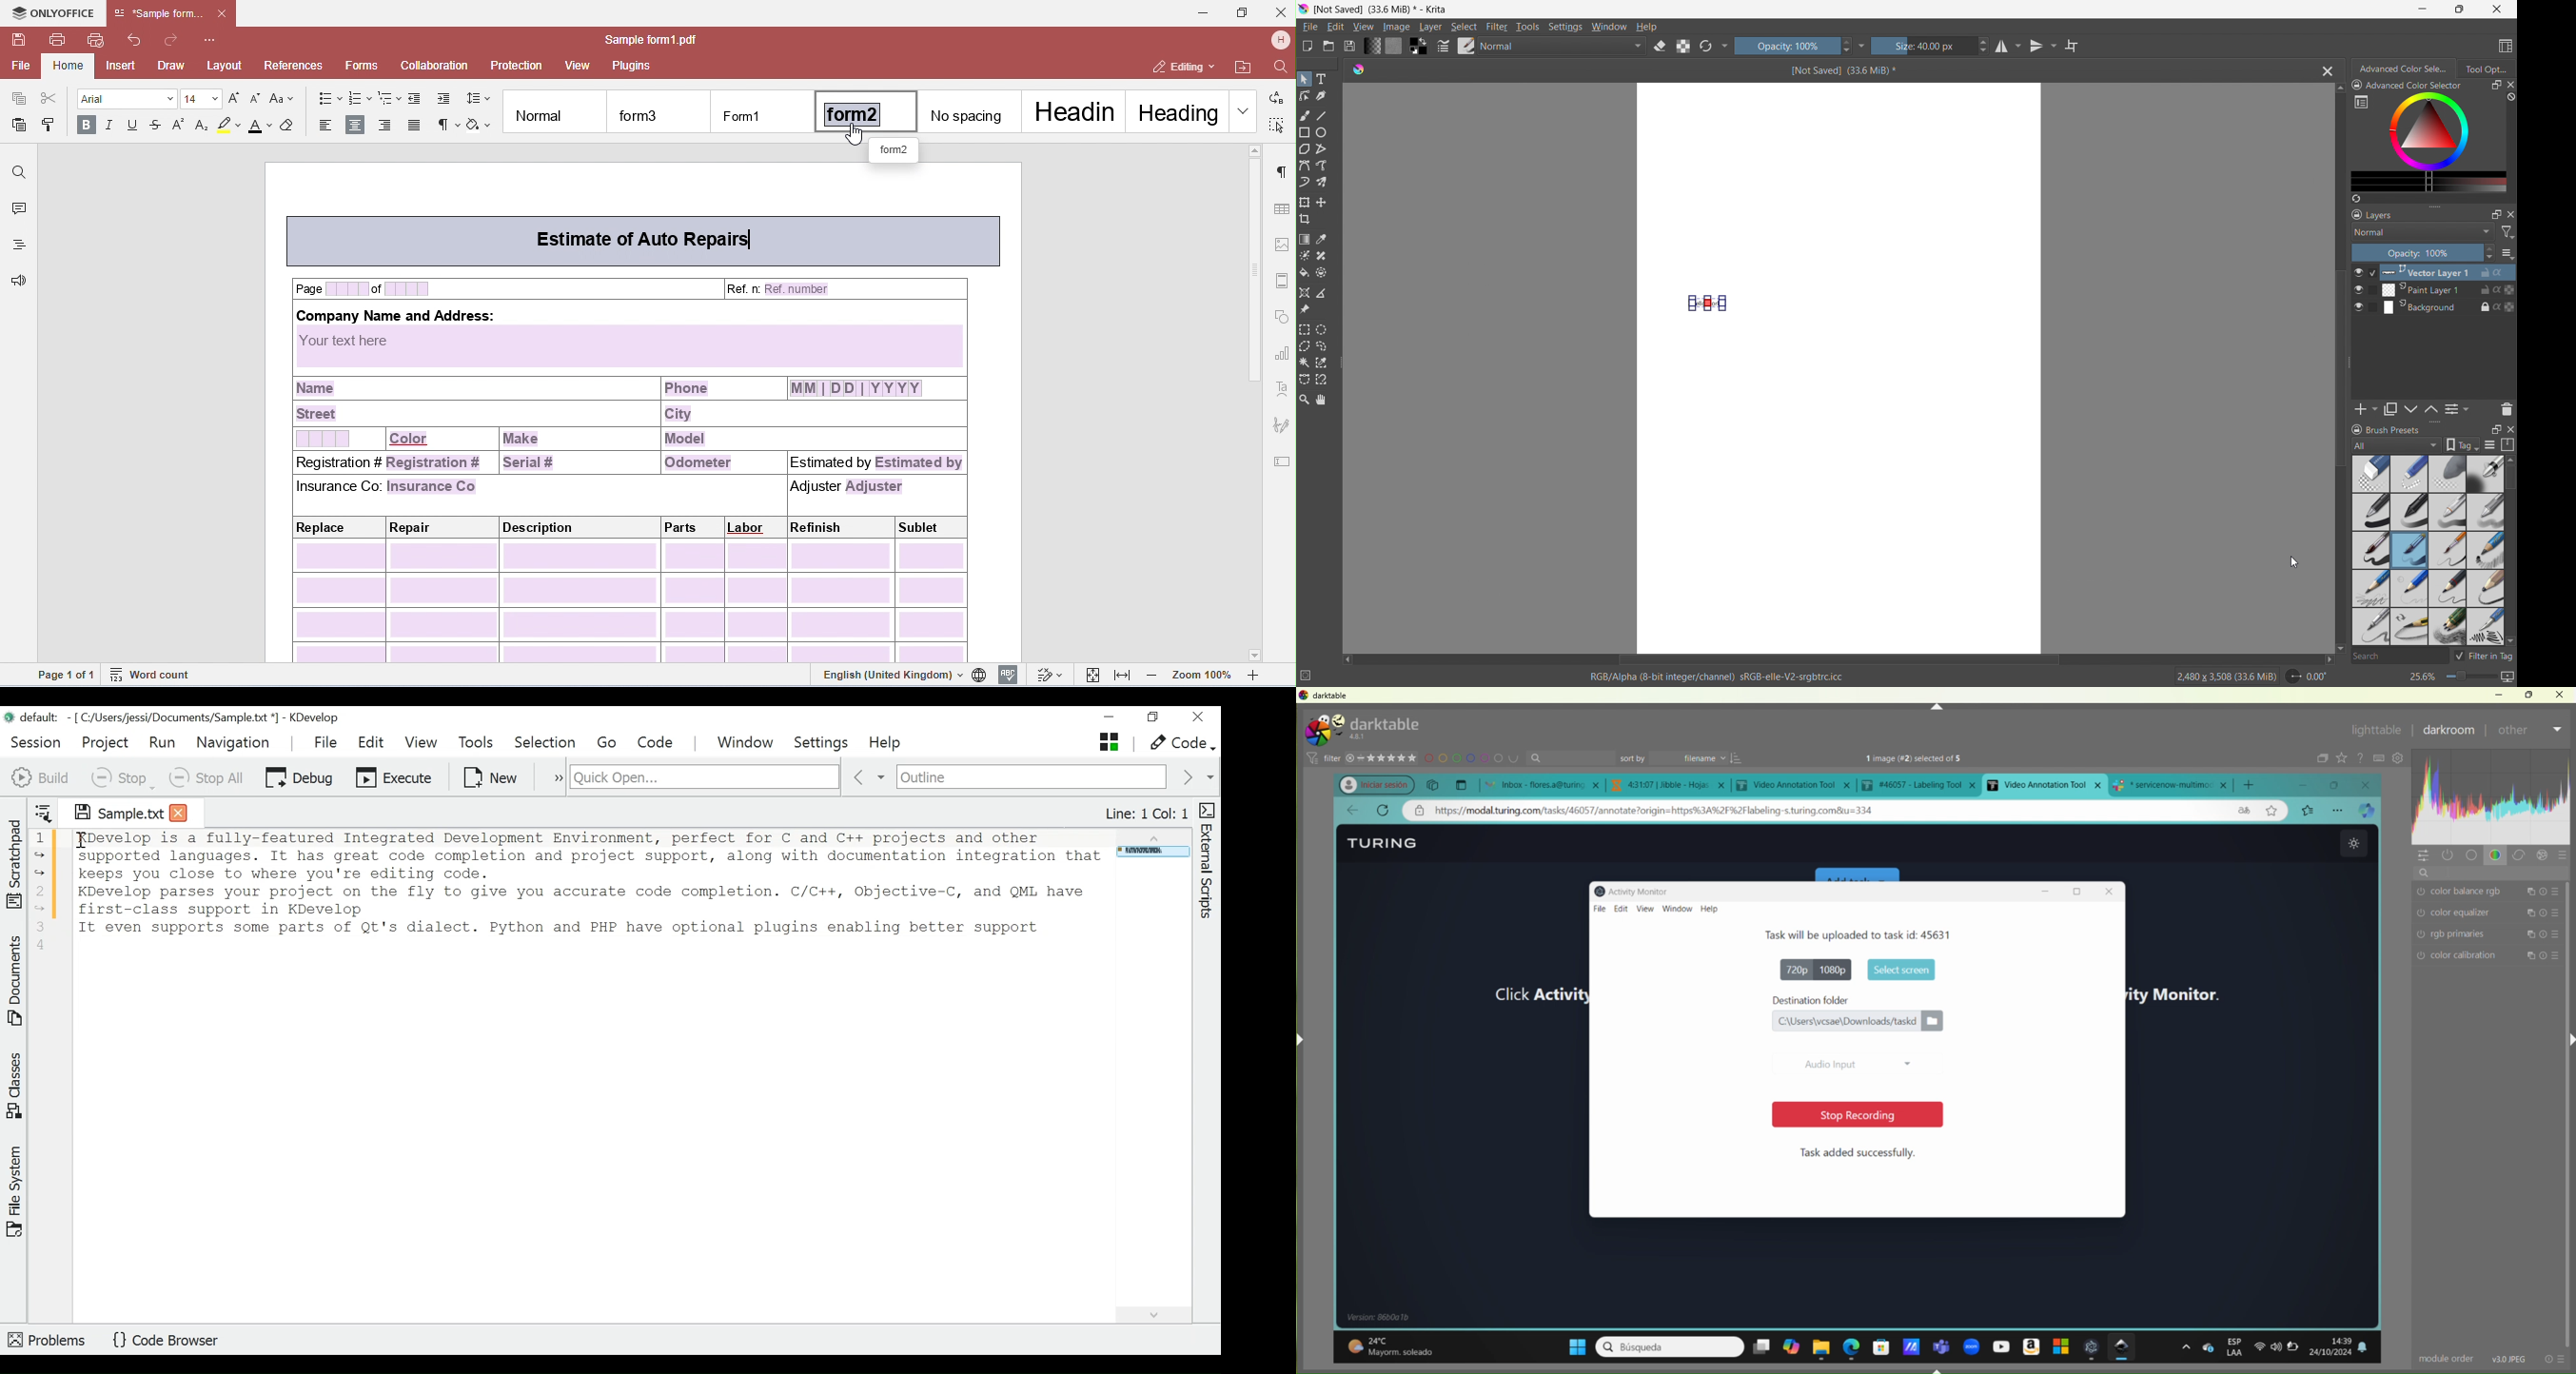  What do you see at coordinates (1304, 398) in the screenshot?
I see `zoom tool ` at bounding box center [1304, 398].